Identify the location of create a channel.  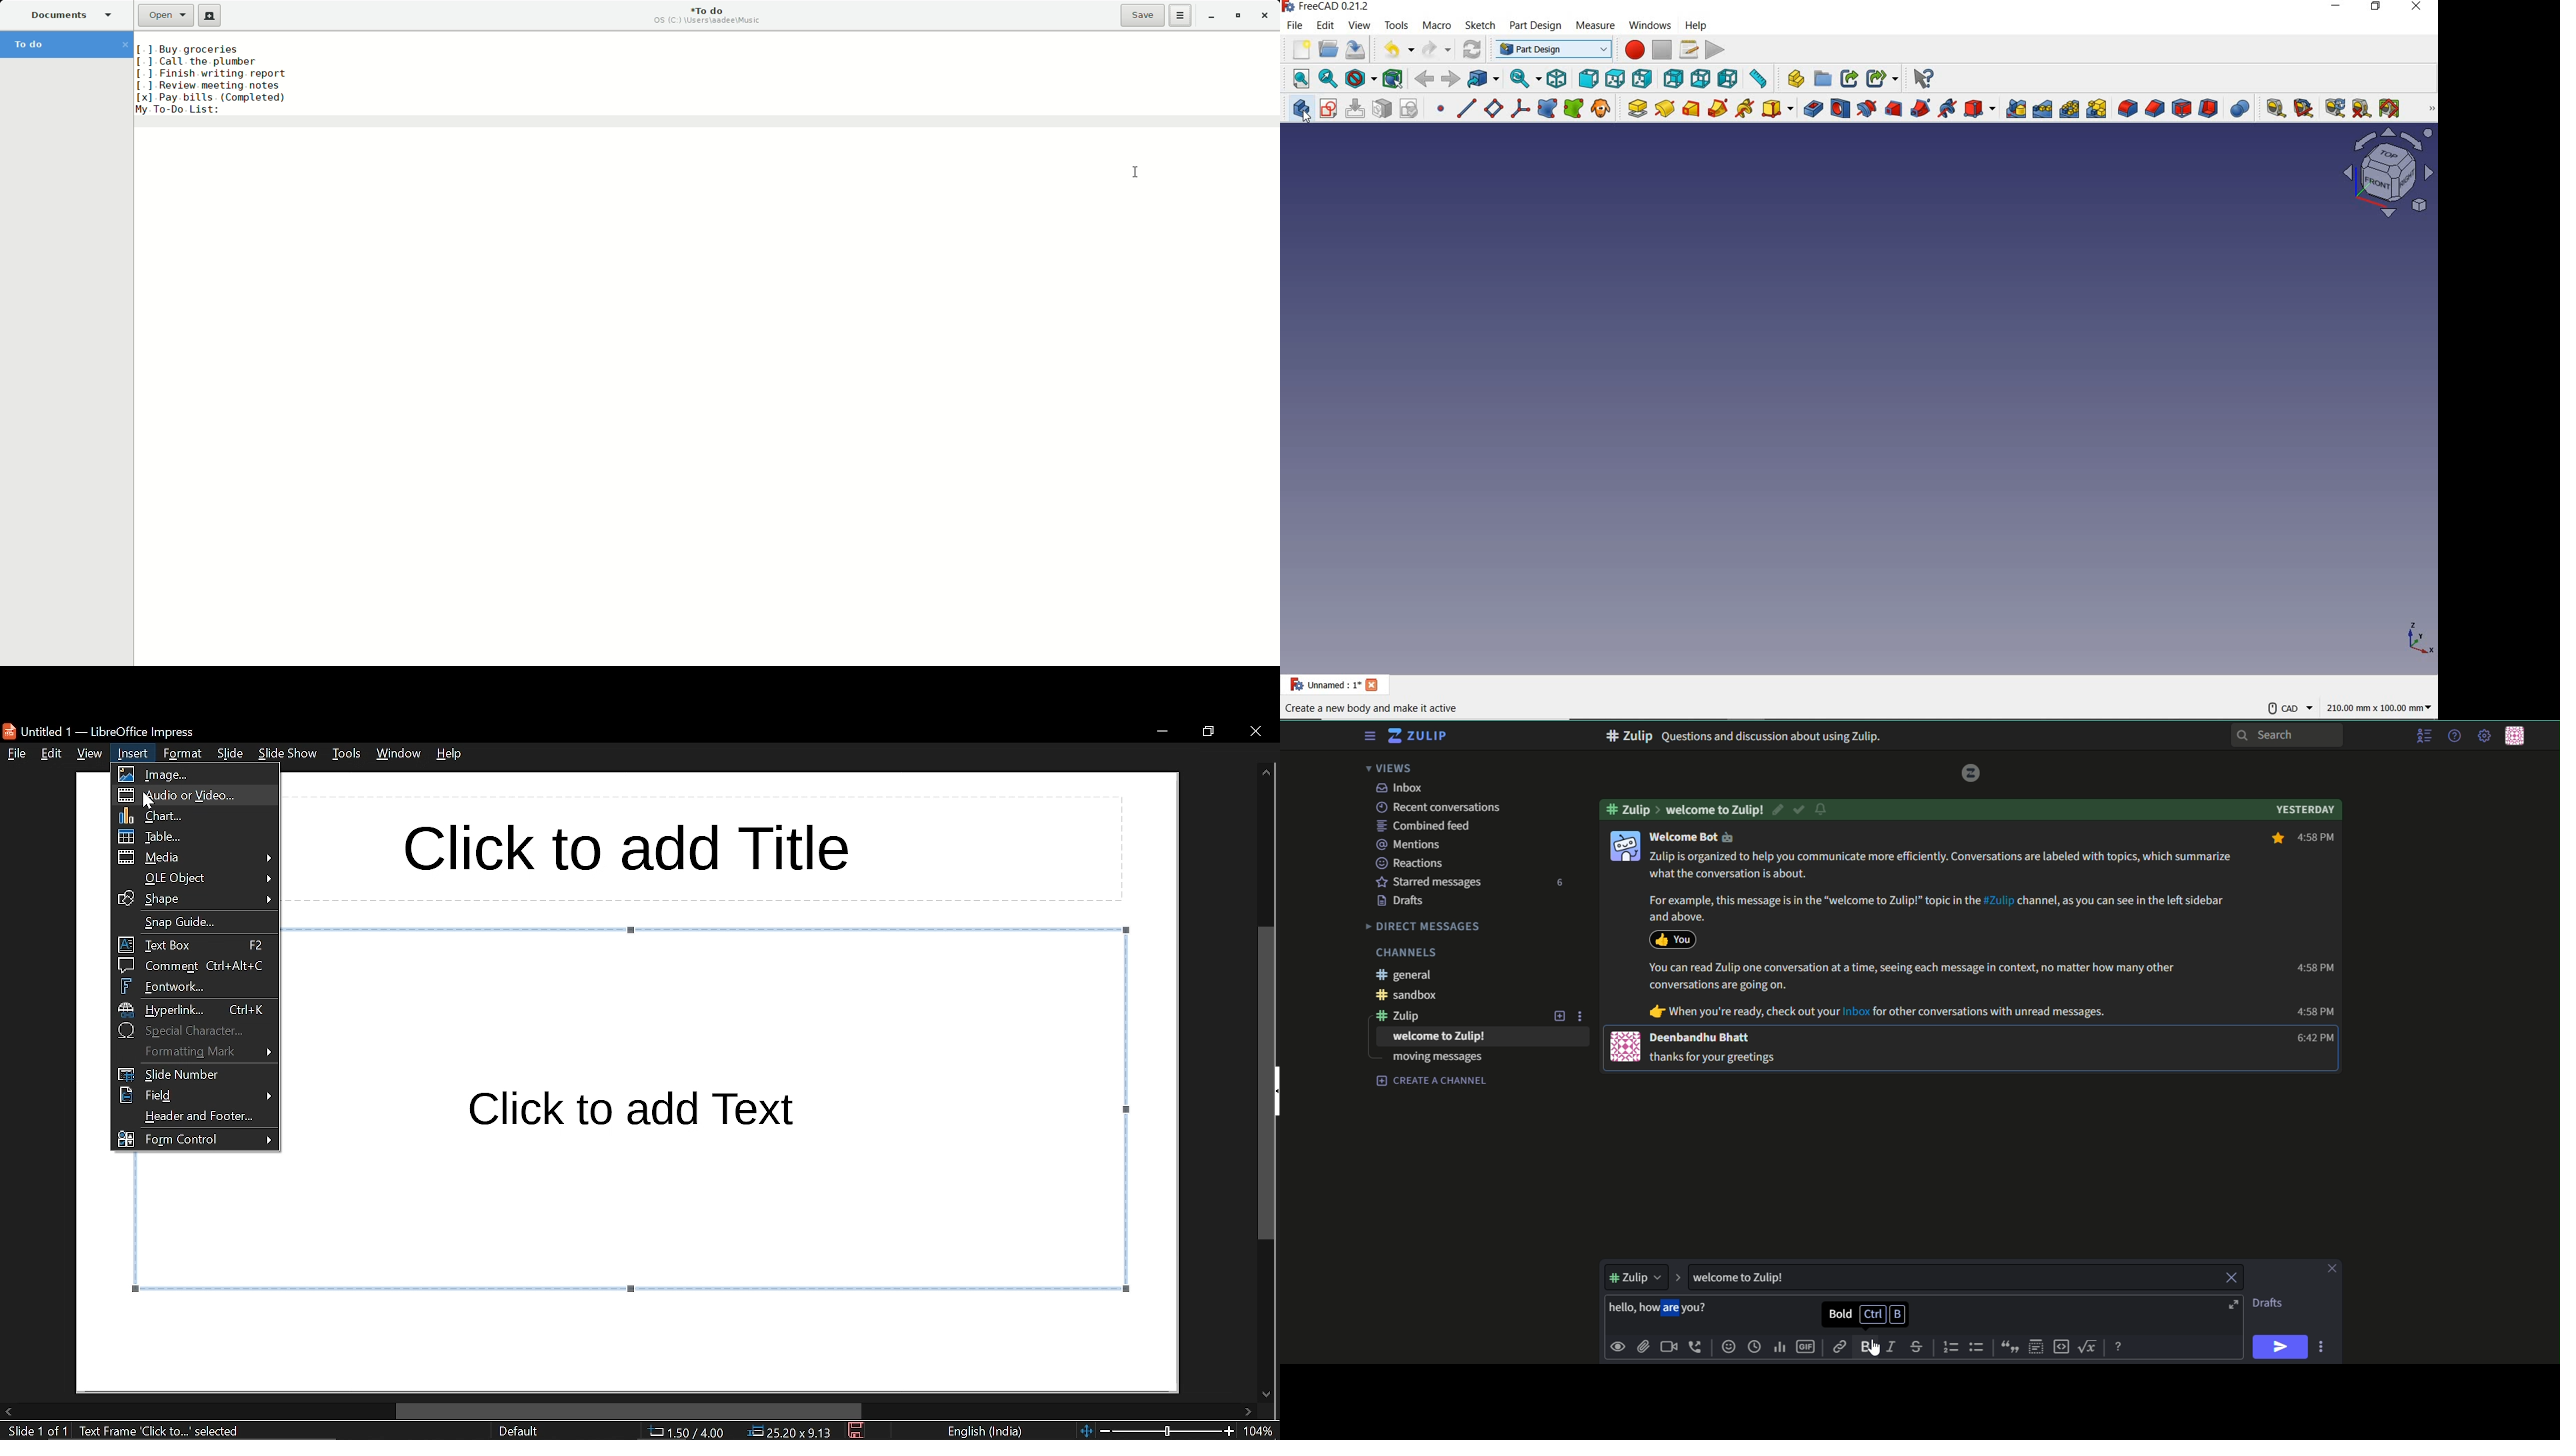
(1432, 1081).